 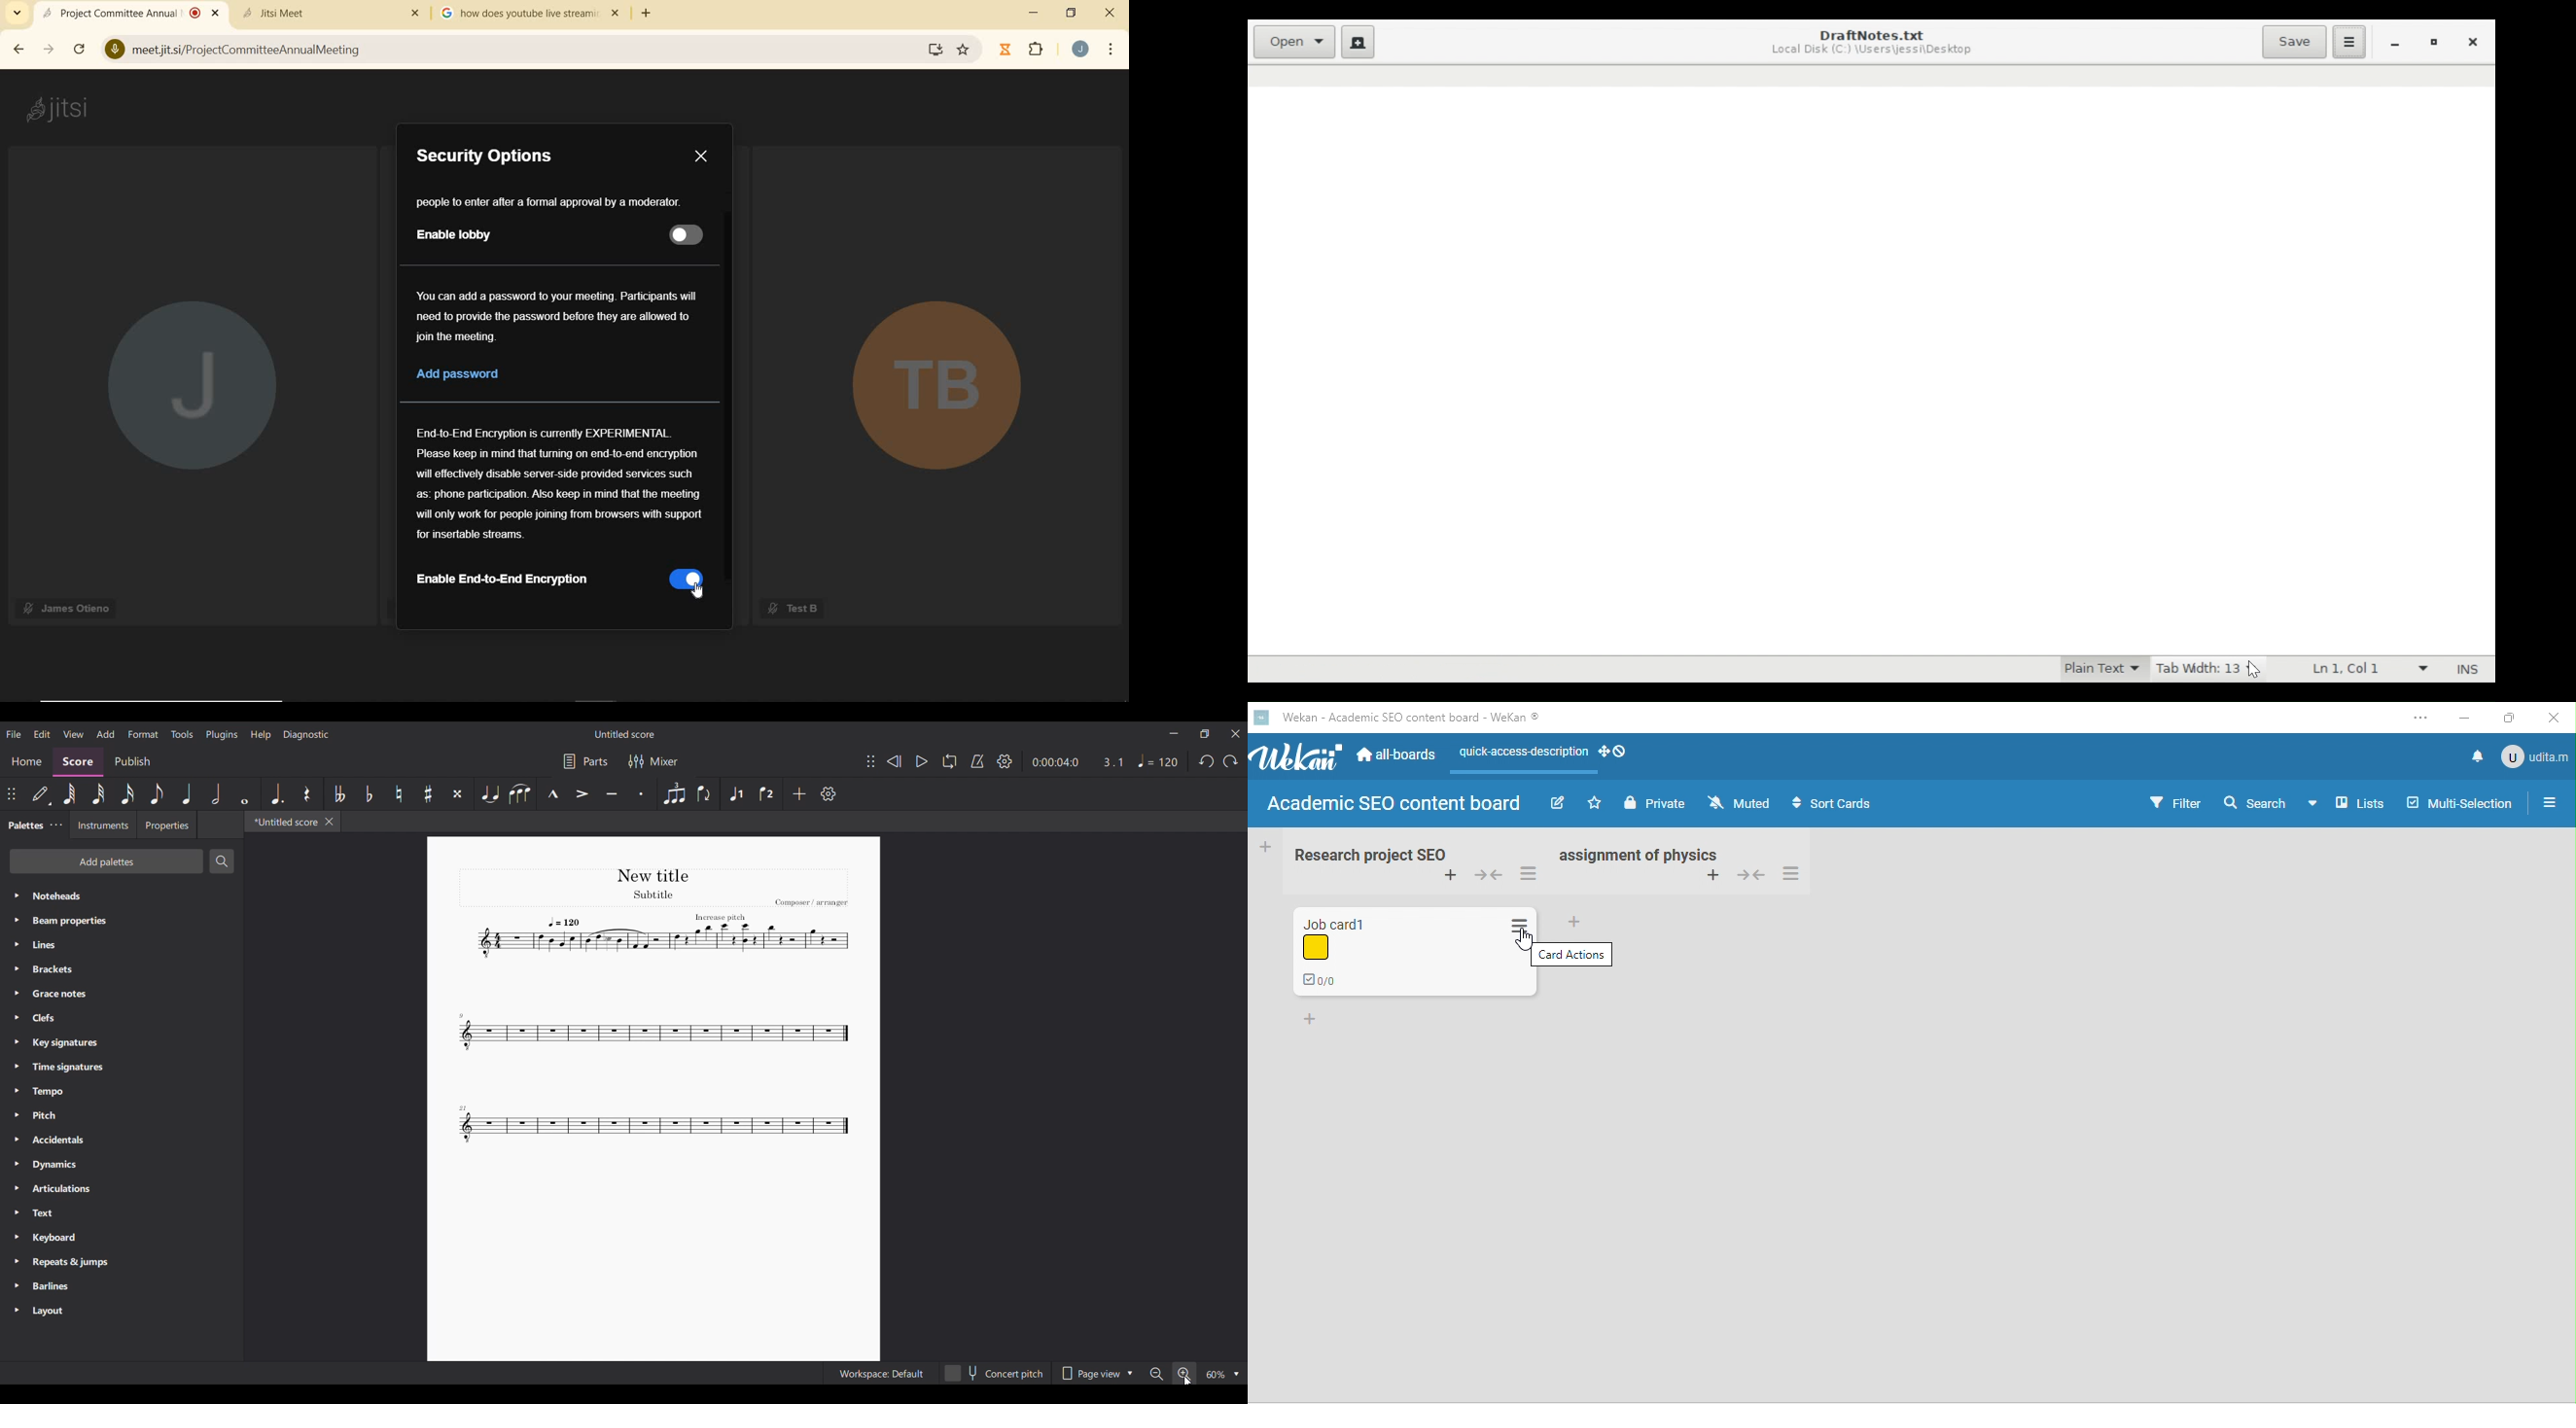 I want to click on filter, so click(x=2176, y=801).